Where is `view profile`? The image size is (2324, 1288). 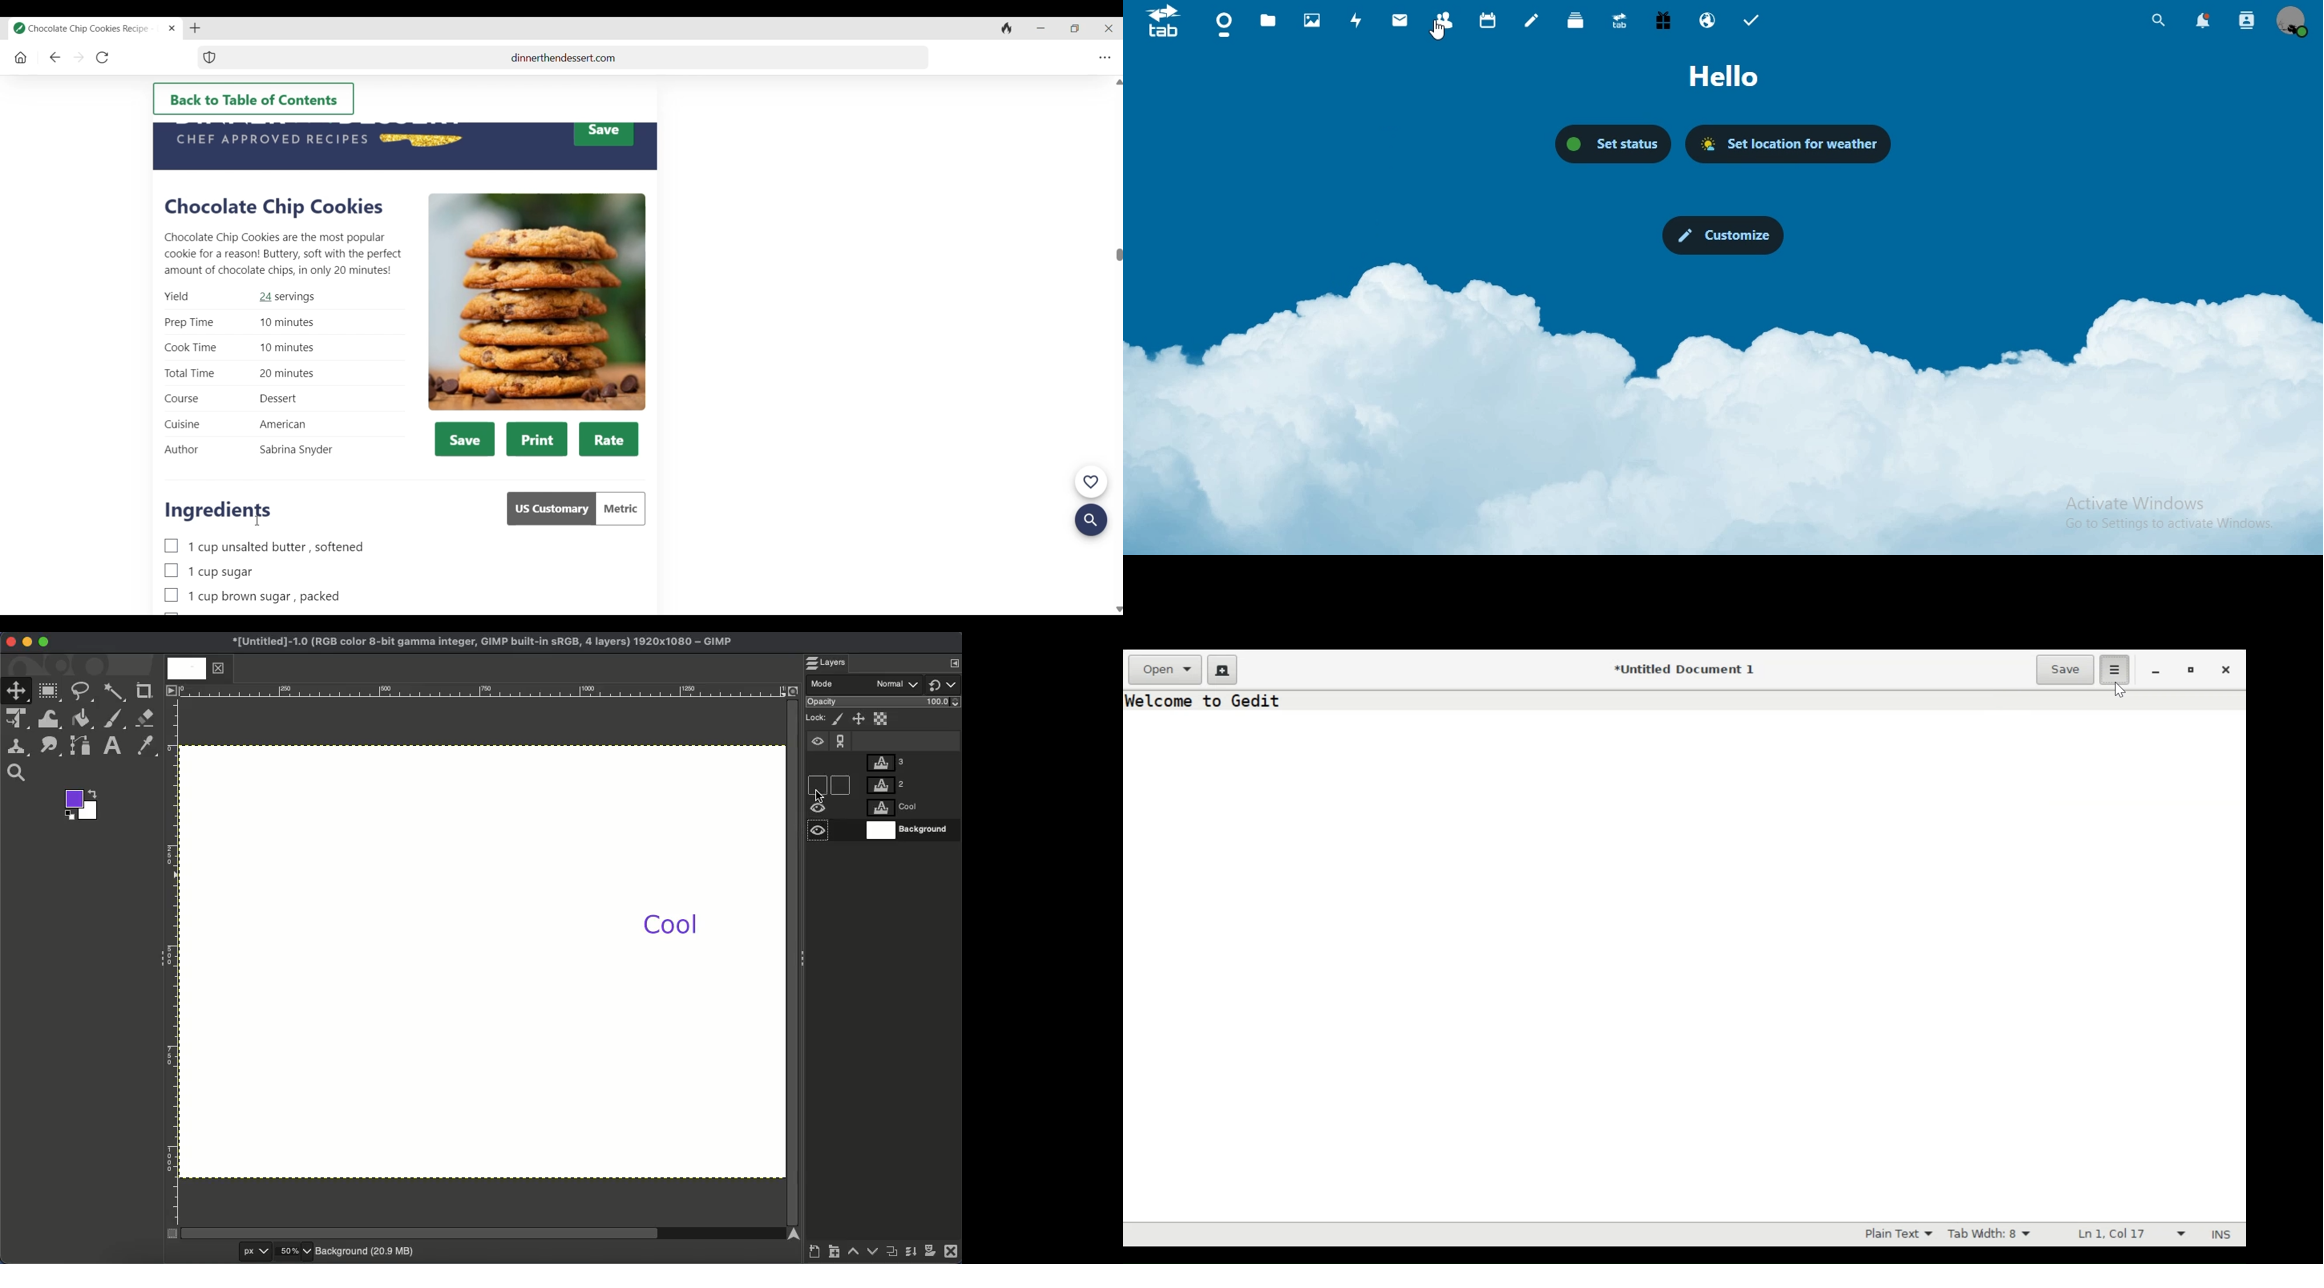
view profile is located at coordinates (2296, 22).